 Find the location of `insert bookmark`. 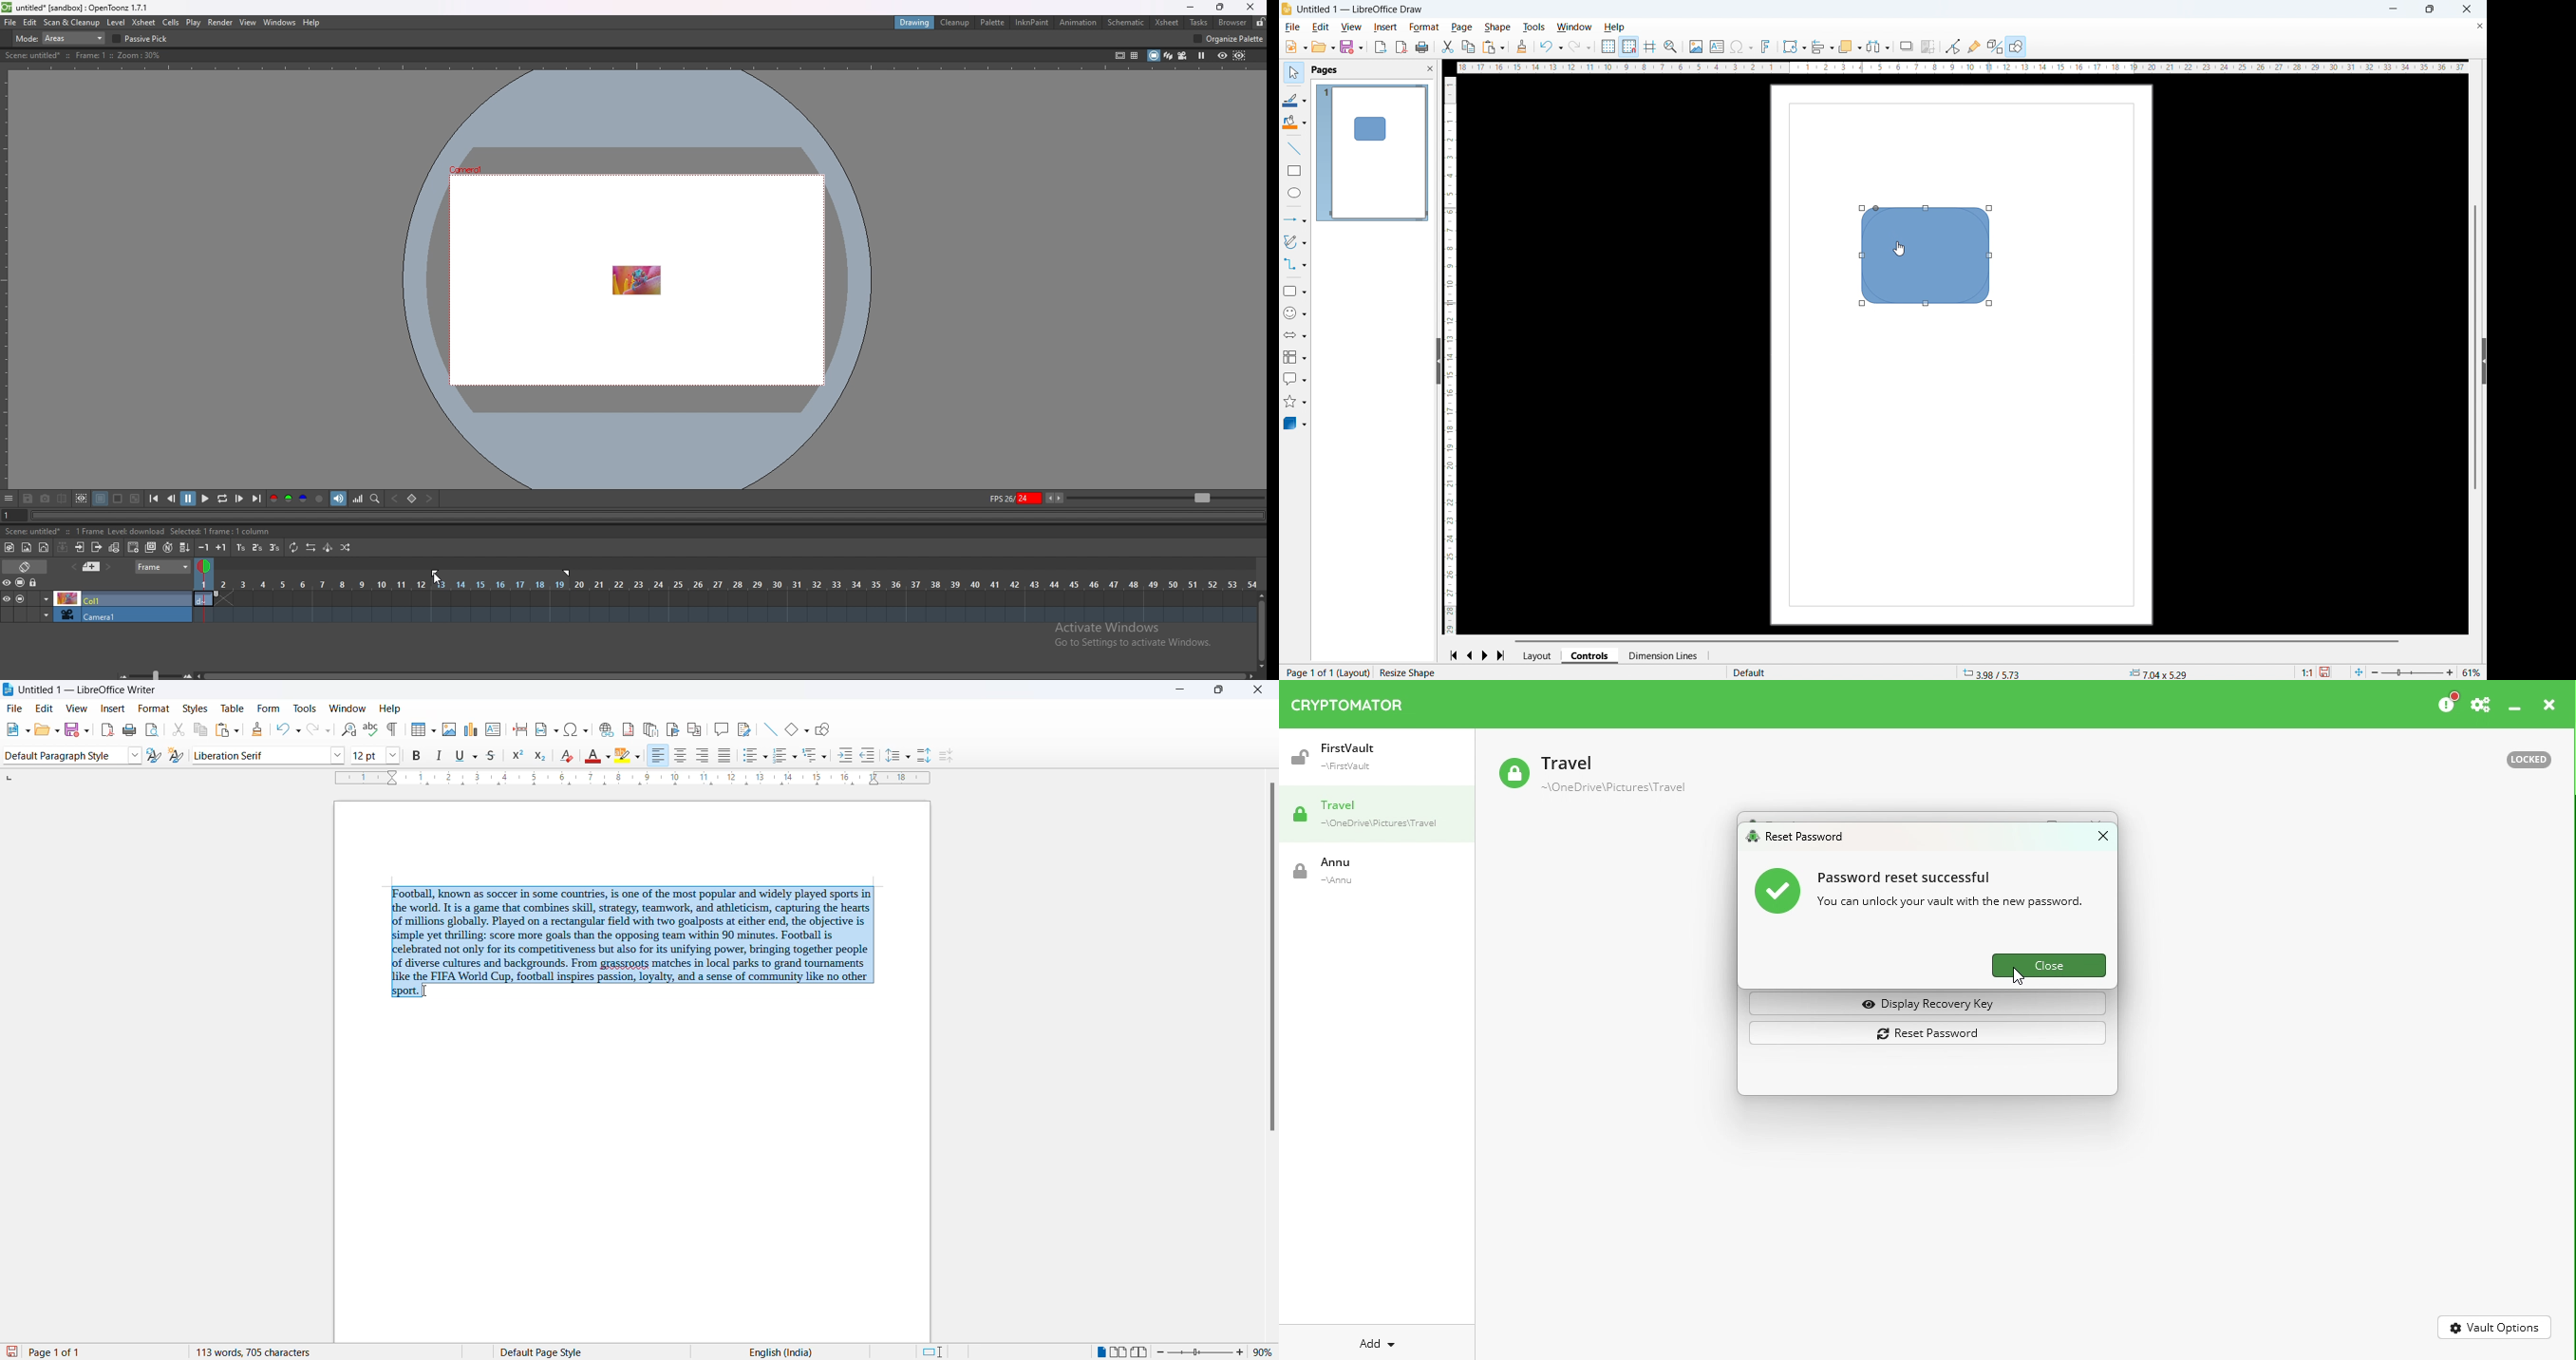

insert bookmark is located at coordinates (675, 729).